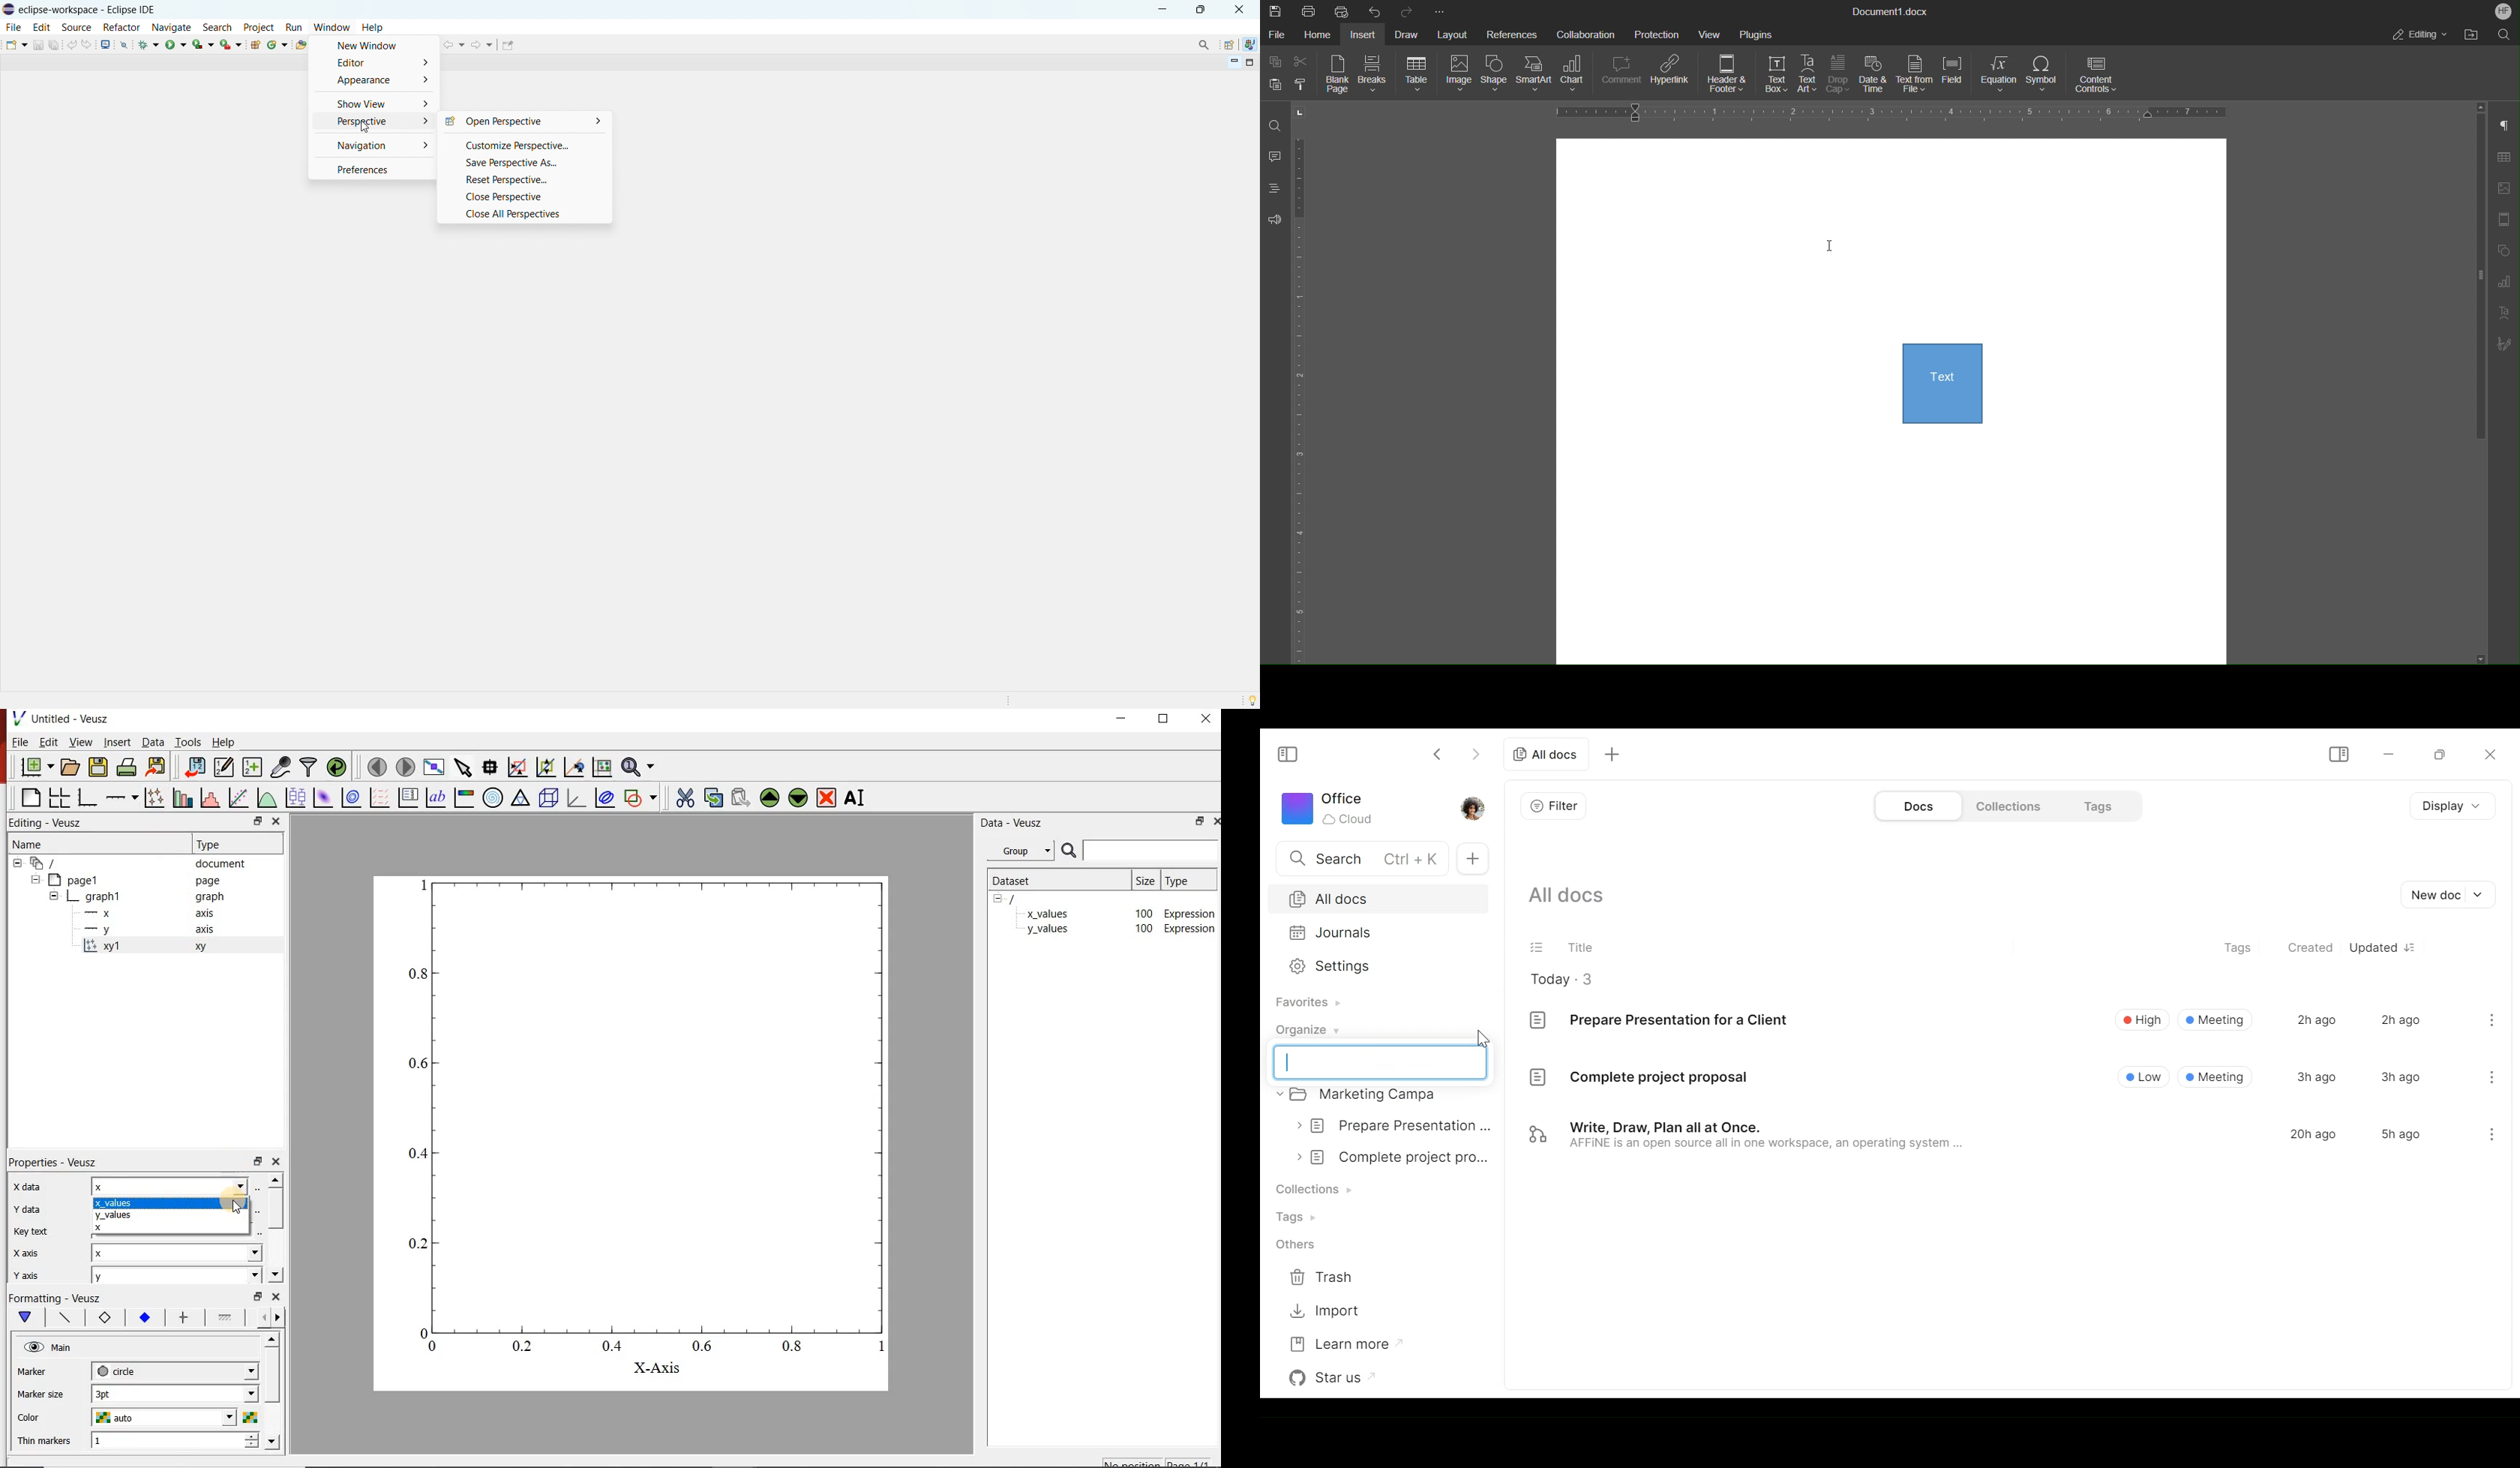 Image resolution: width=2520 pixels, height=1484 pixels. I want to click on x, so click(176, 1253).